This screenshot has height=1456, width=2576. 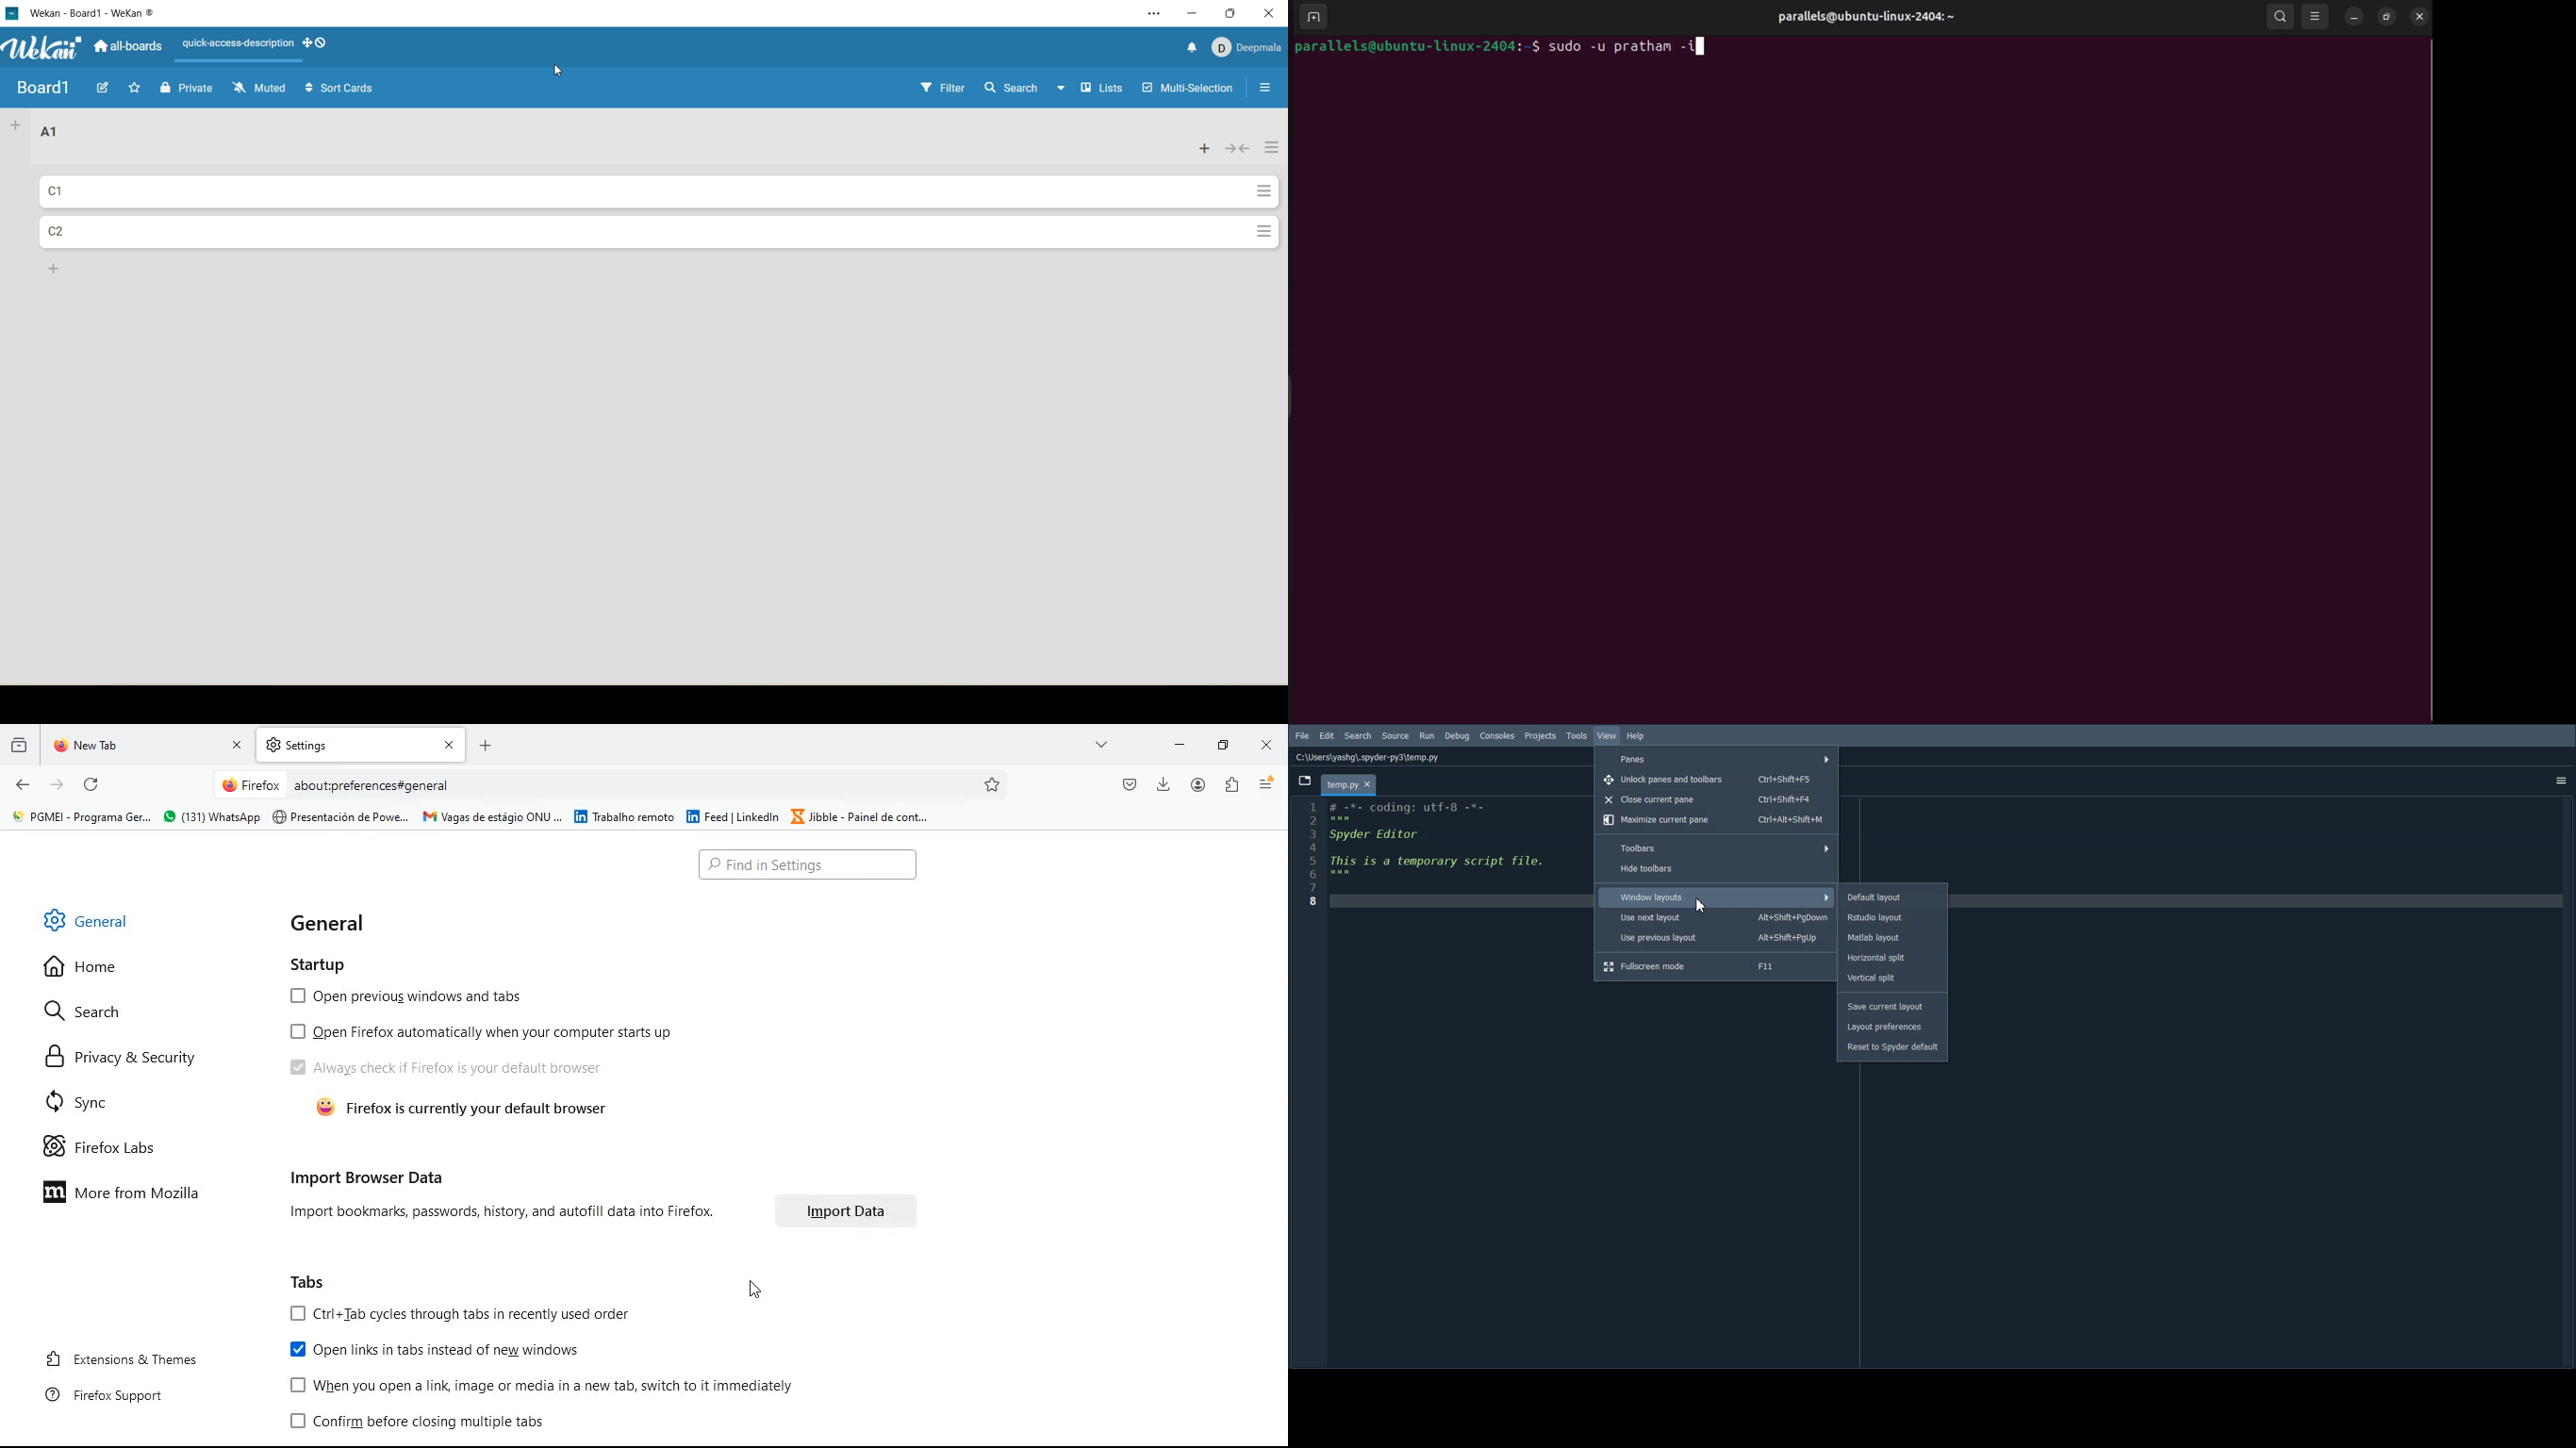 What do you see at coordinates (110, 13) in the screenshot?
I see `title` at bounding box center [110, 13].